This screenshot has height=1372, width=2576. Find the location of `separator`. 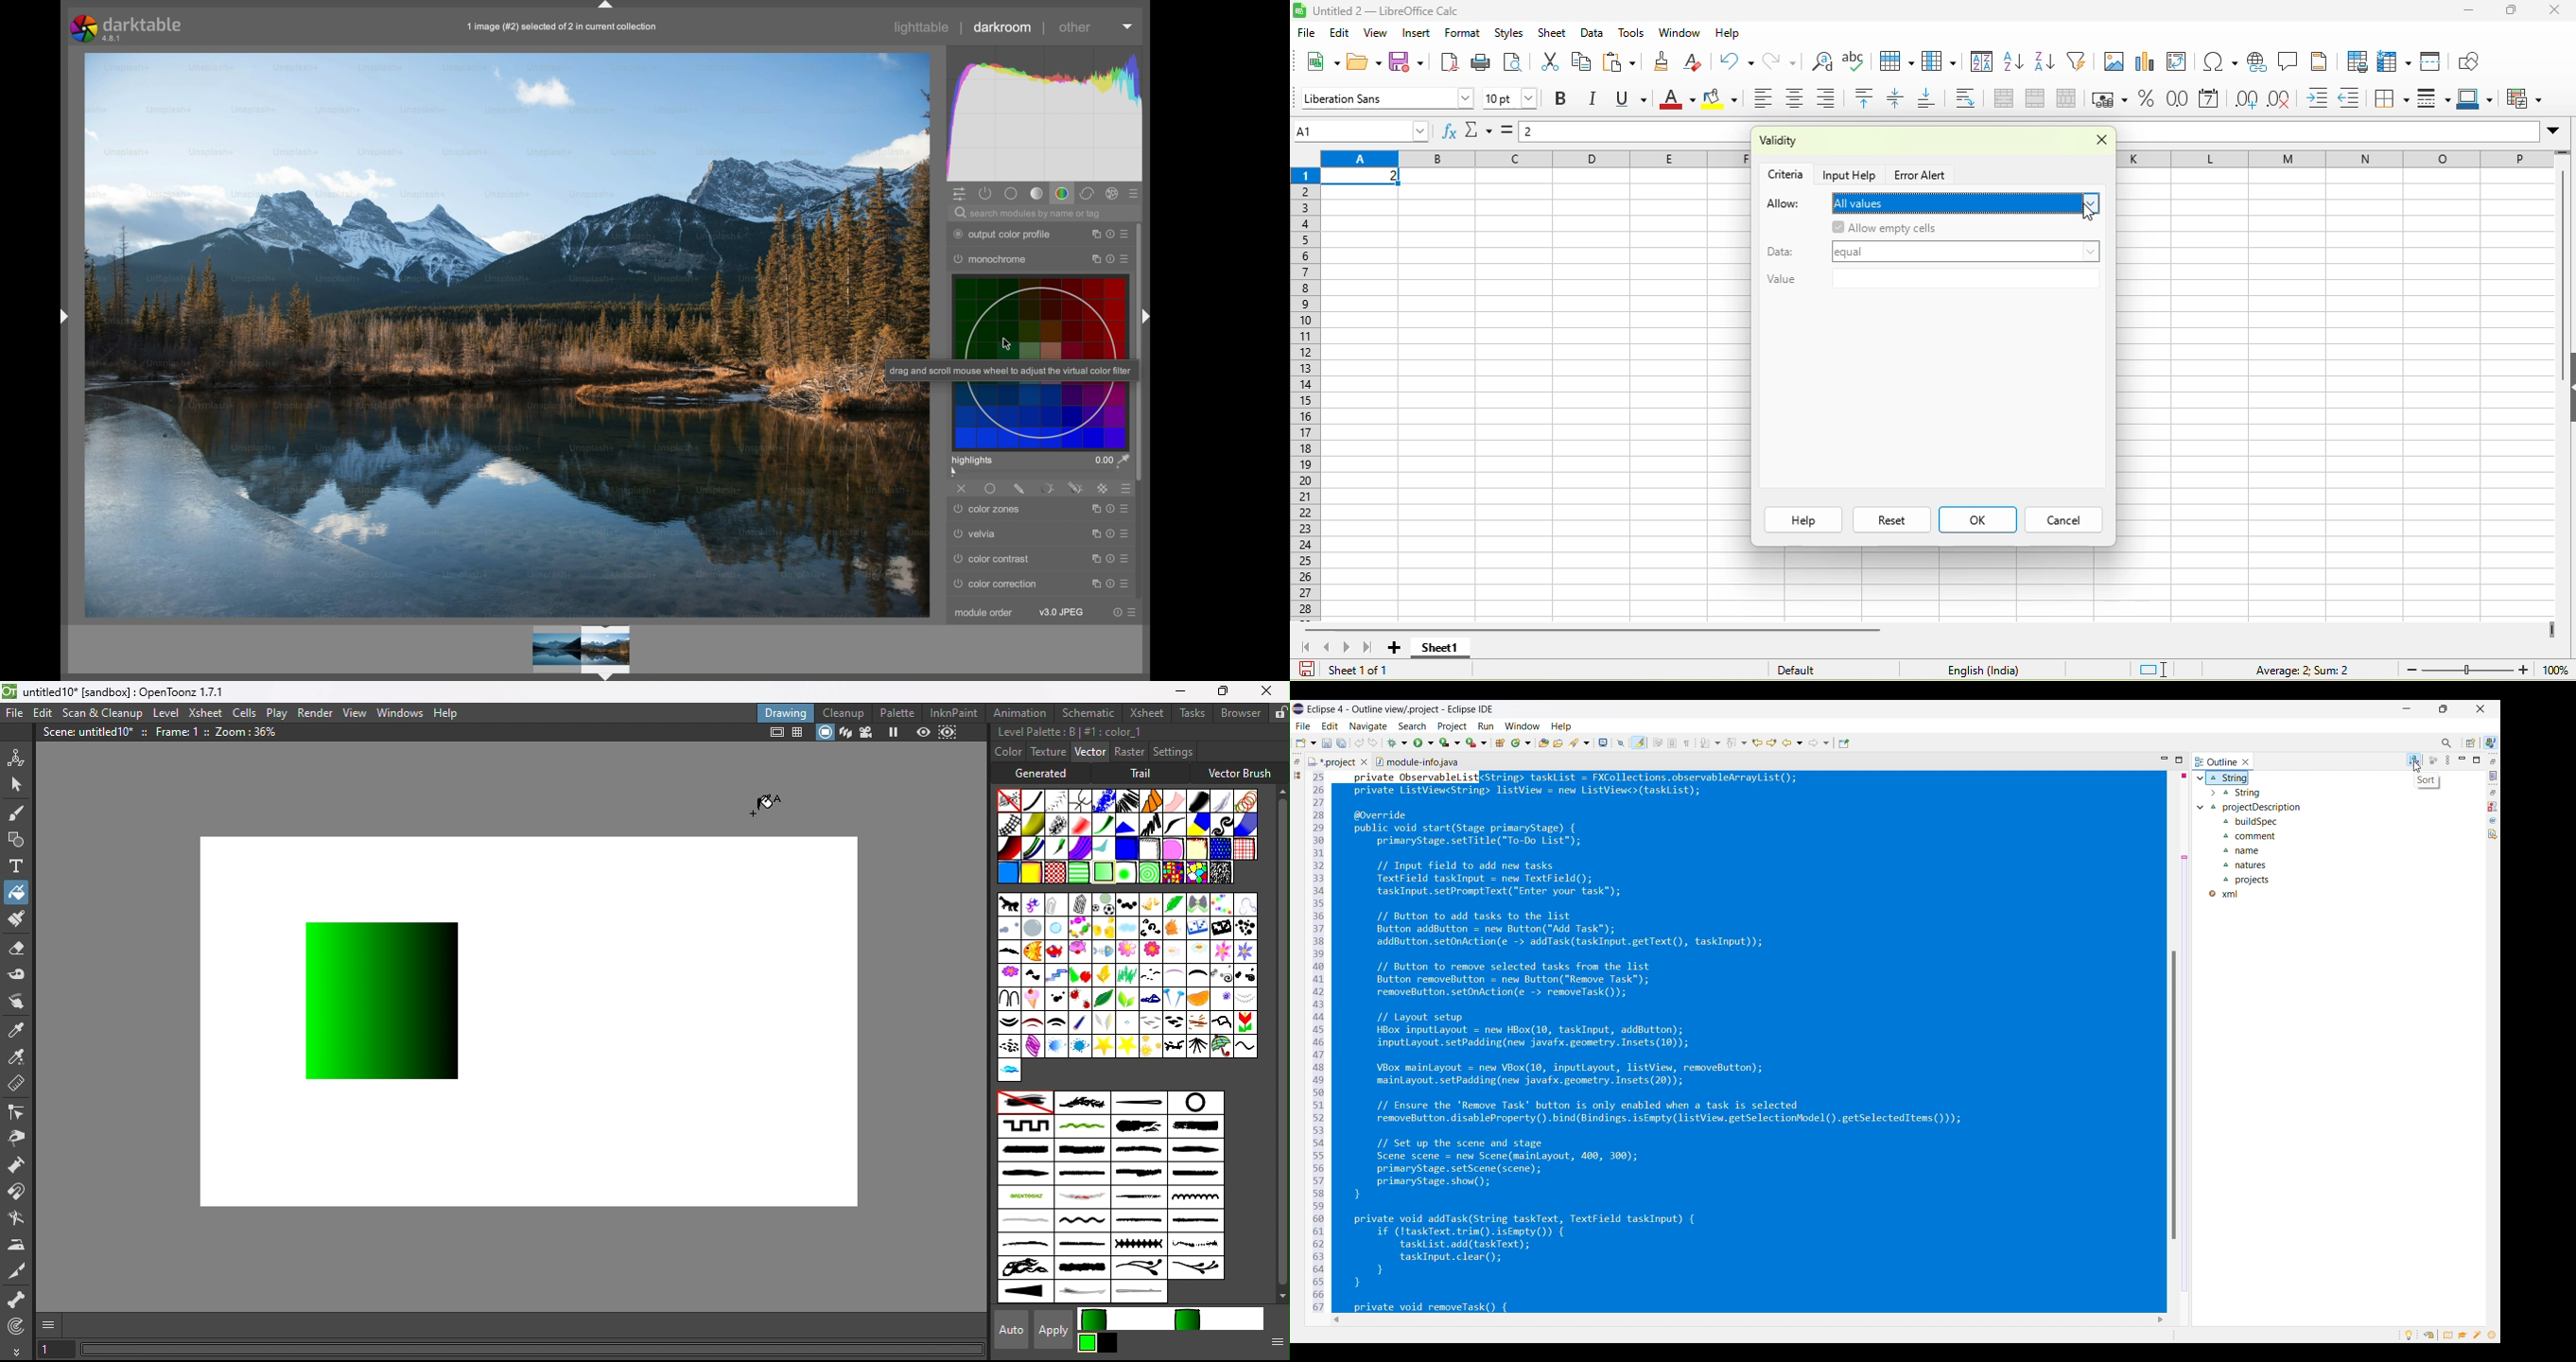

separator is located at coordinates (1044, 29).